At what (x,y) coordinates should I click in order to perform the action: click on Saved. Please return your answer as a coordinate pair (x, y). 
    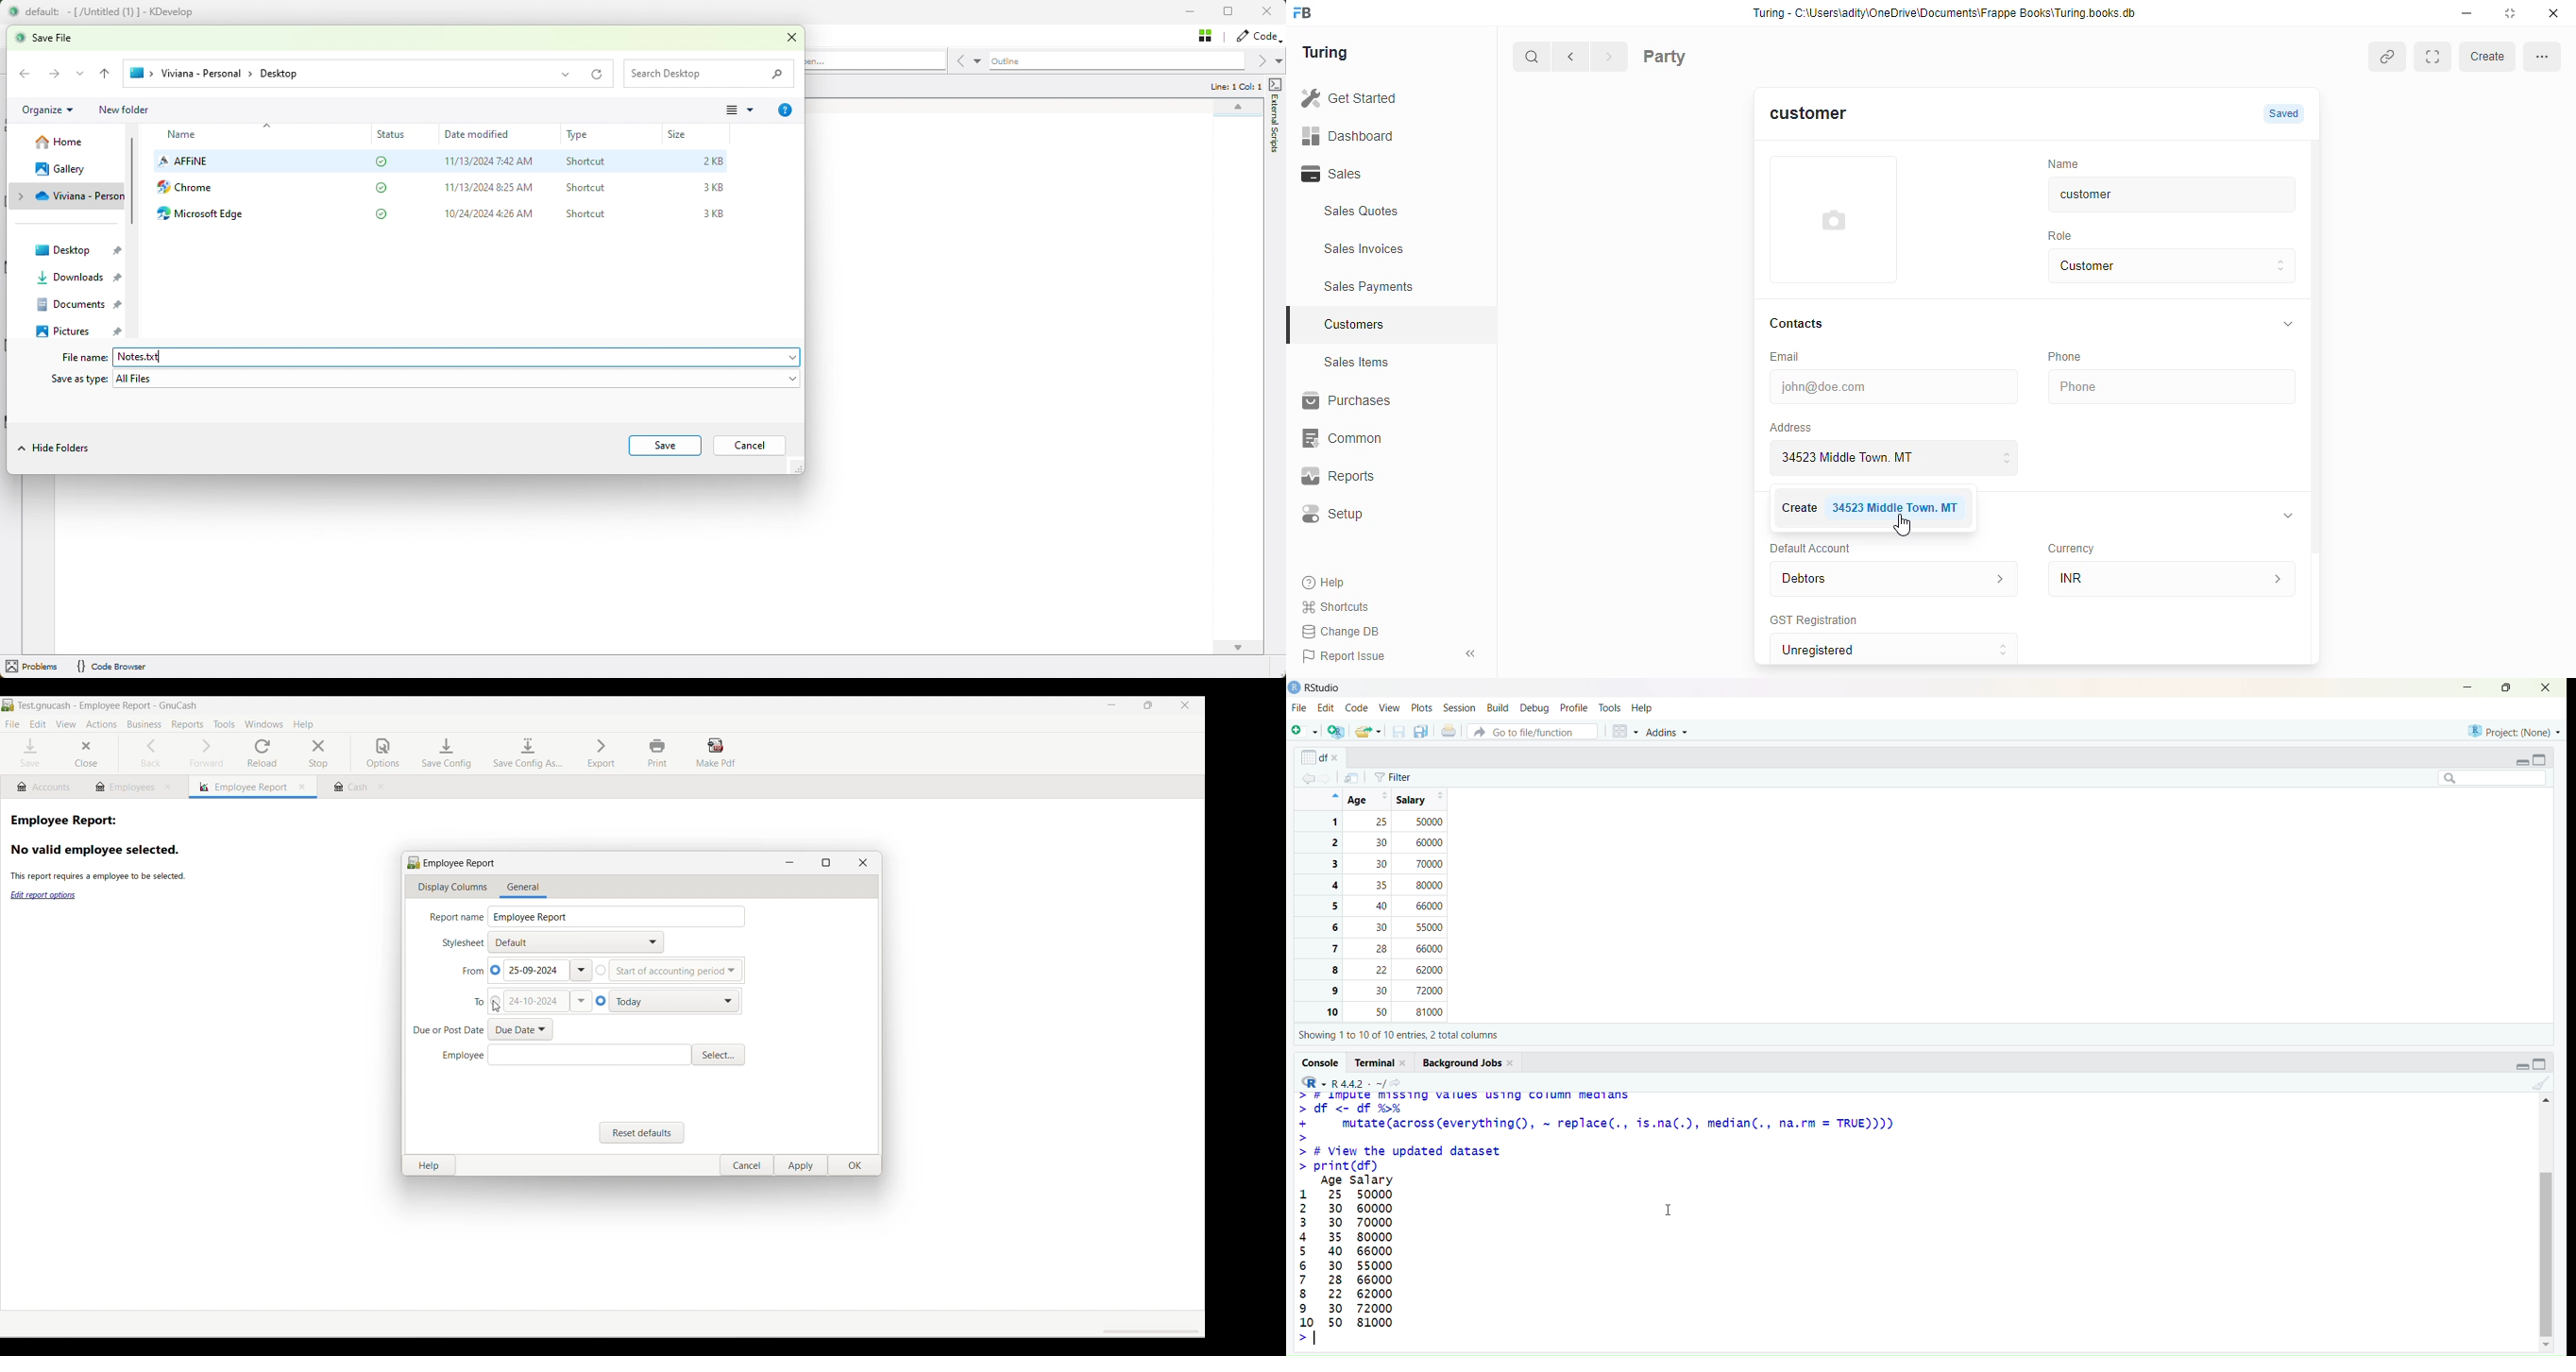
    Looking at the image, I should click on (2286, 114).